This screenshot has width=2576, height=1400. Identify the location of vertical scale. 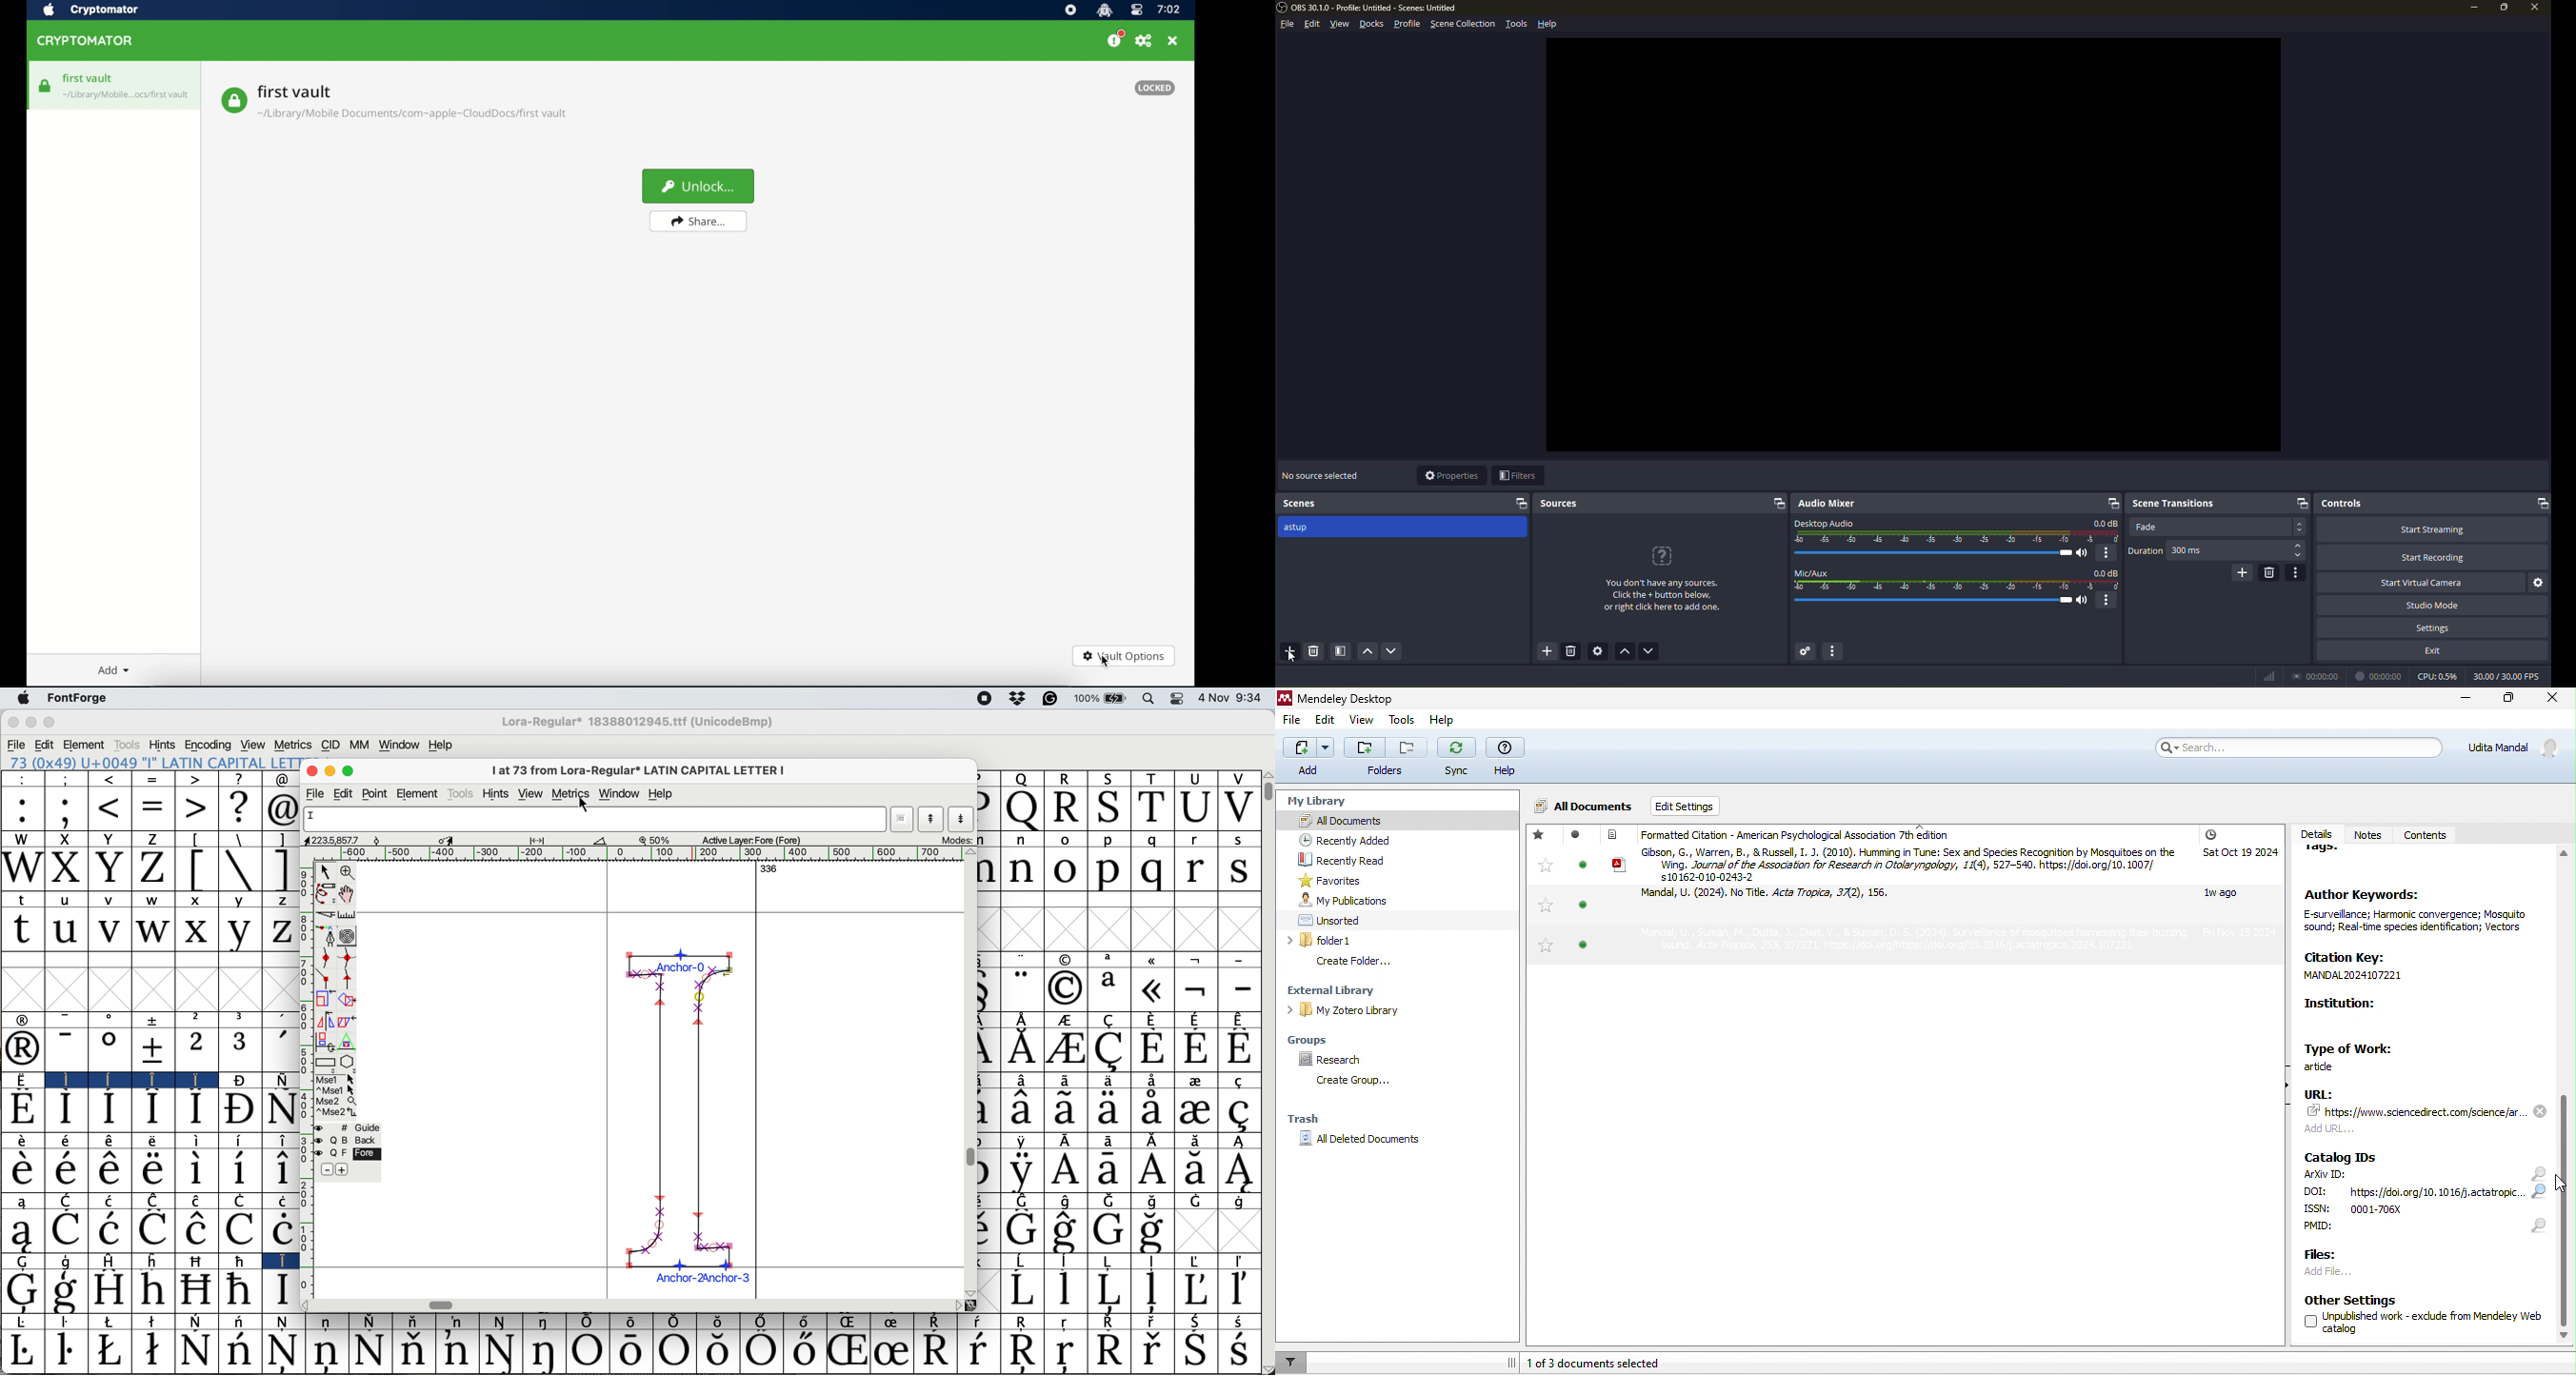
(306, 1080).